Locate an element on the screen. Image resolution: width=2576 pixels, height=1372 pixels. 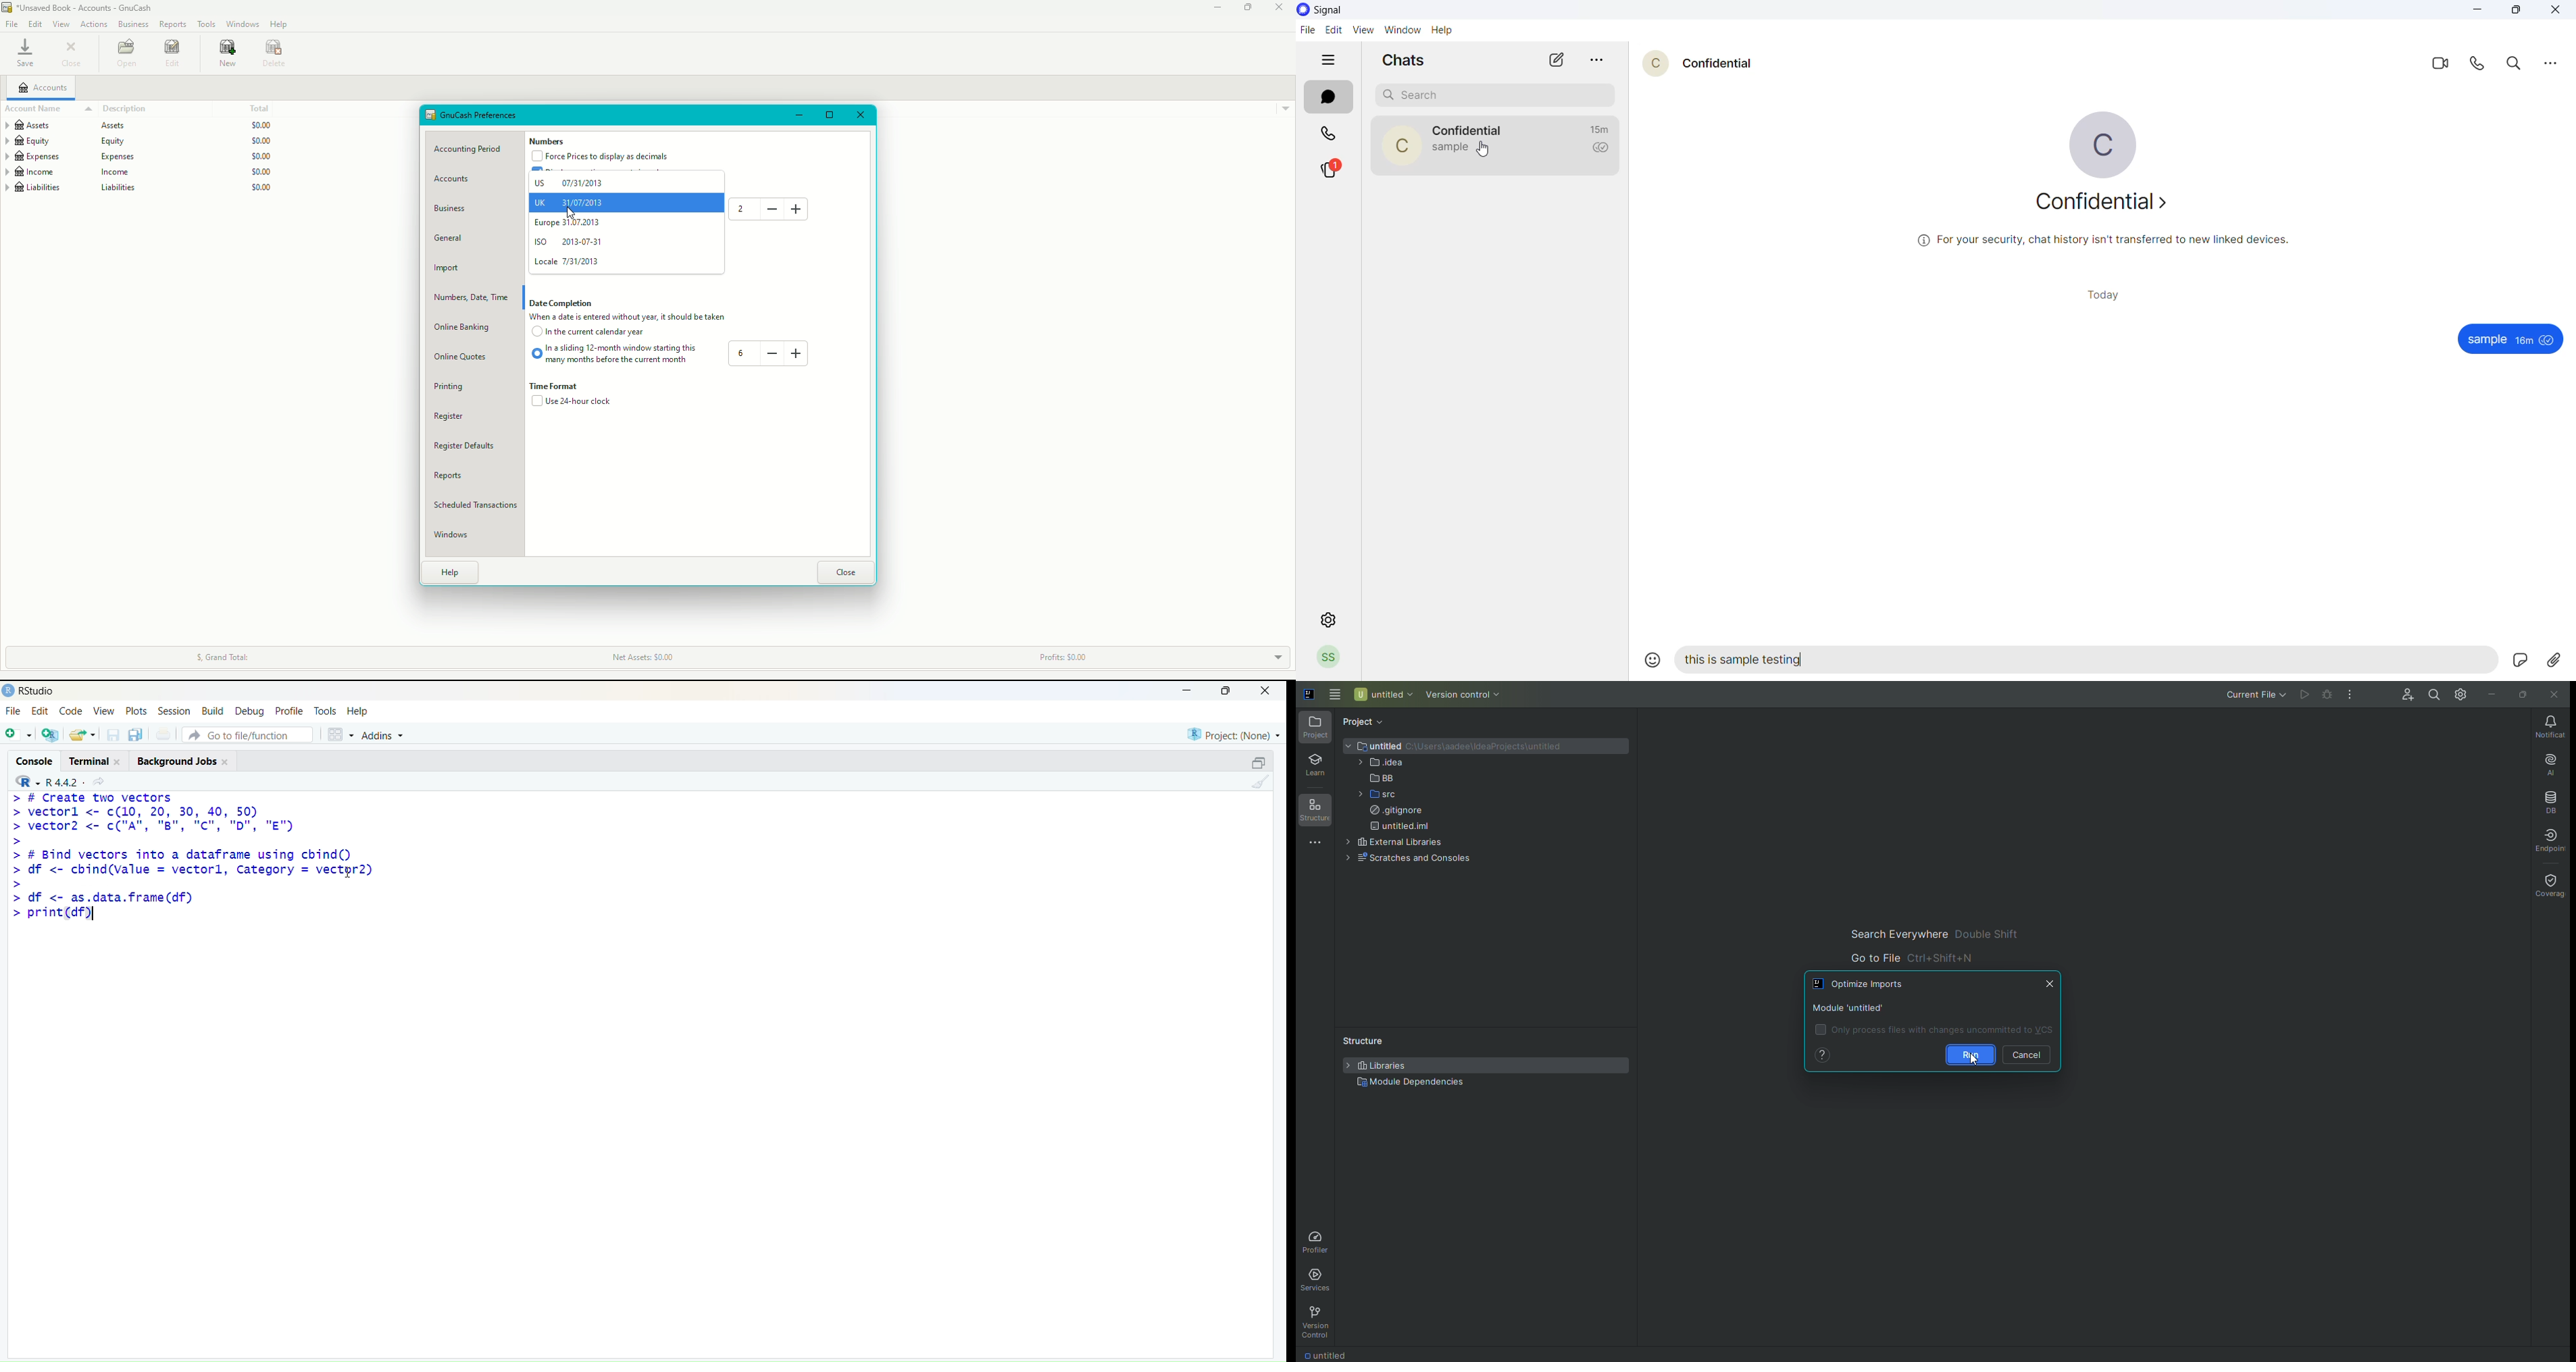
Defaults is located at coordinates (474, 446).